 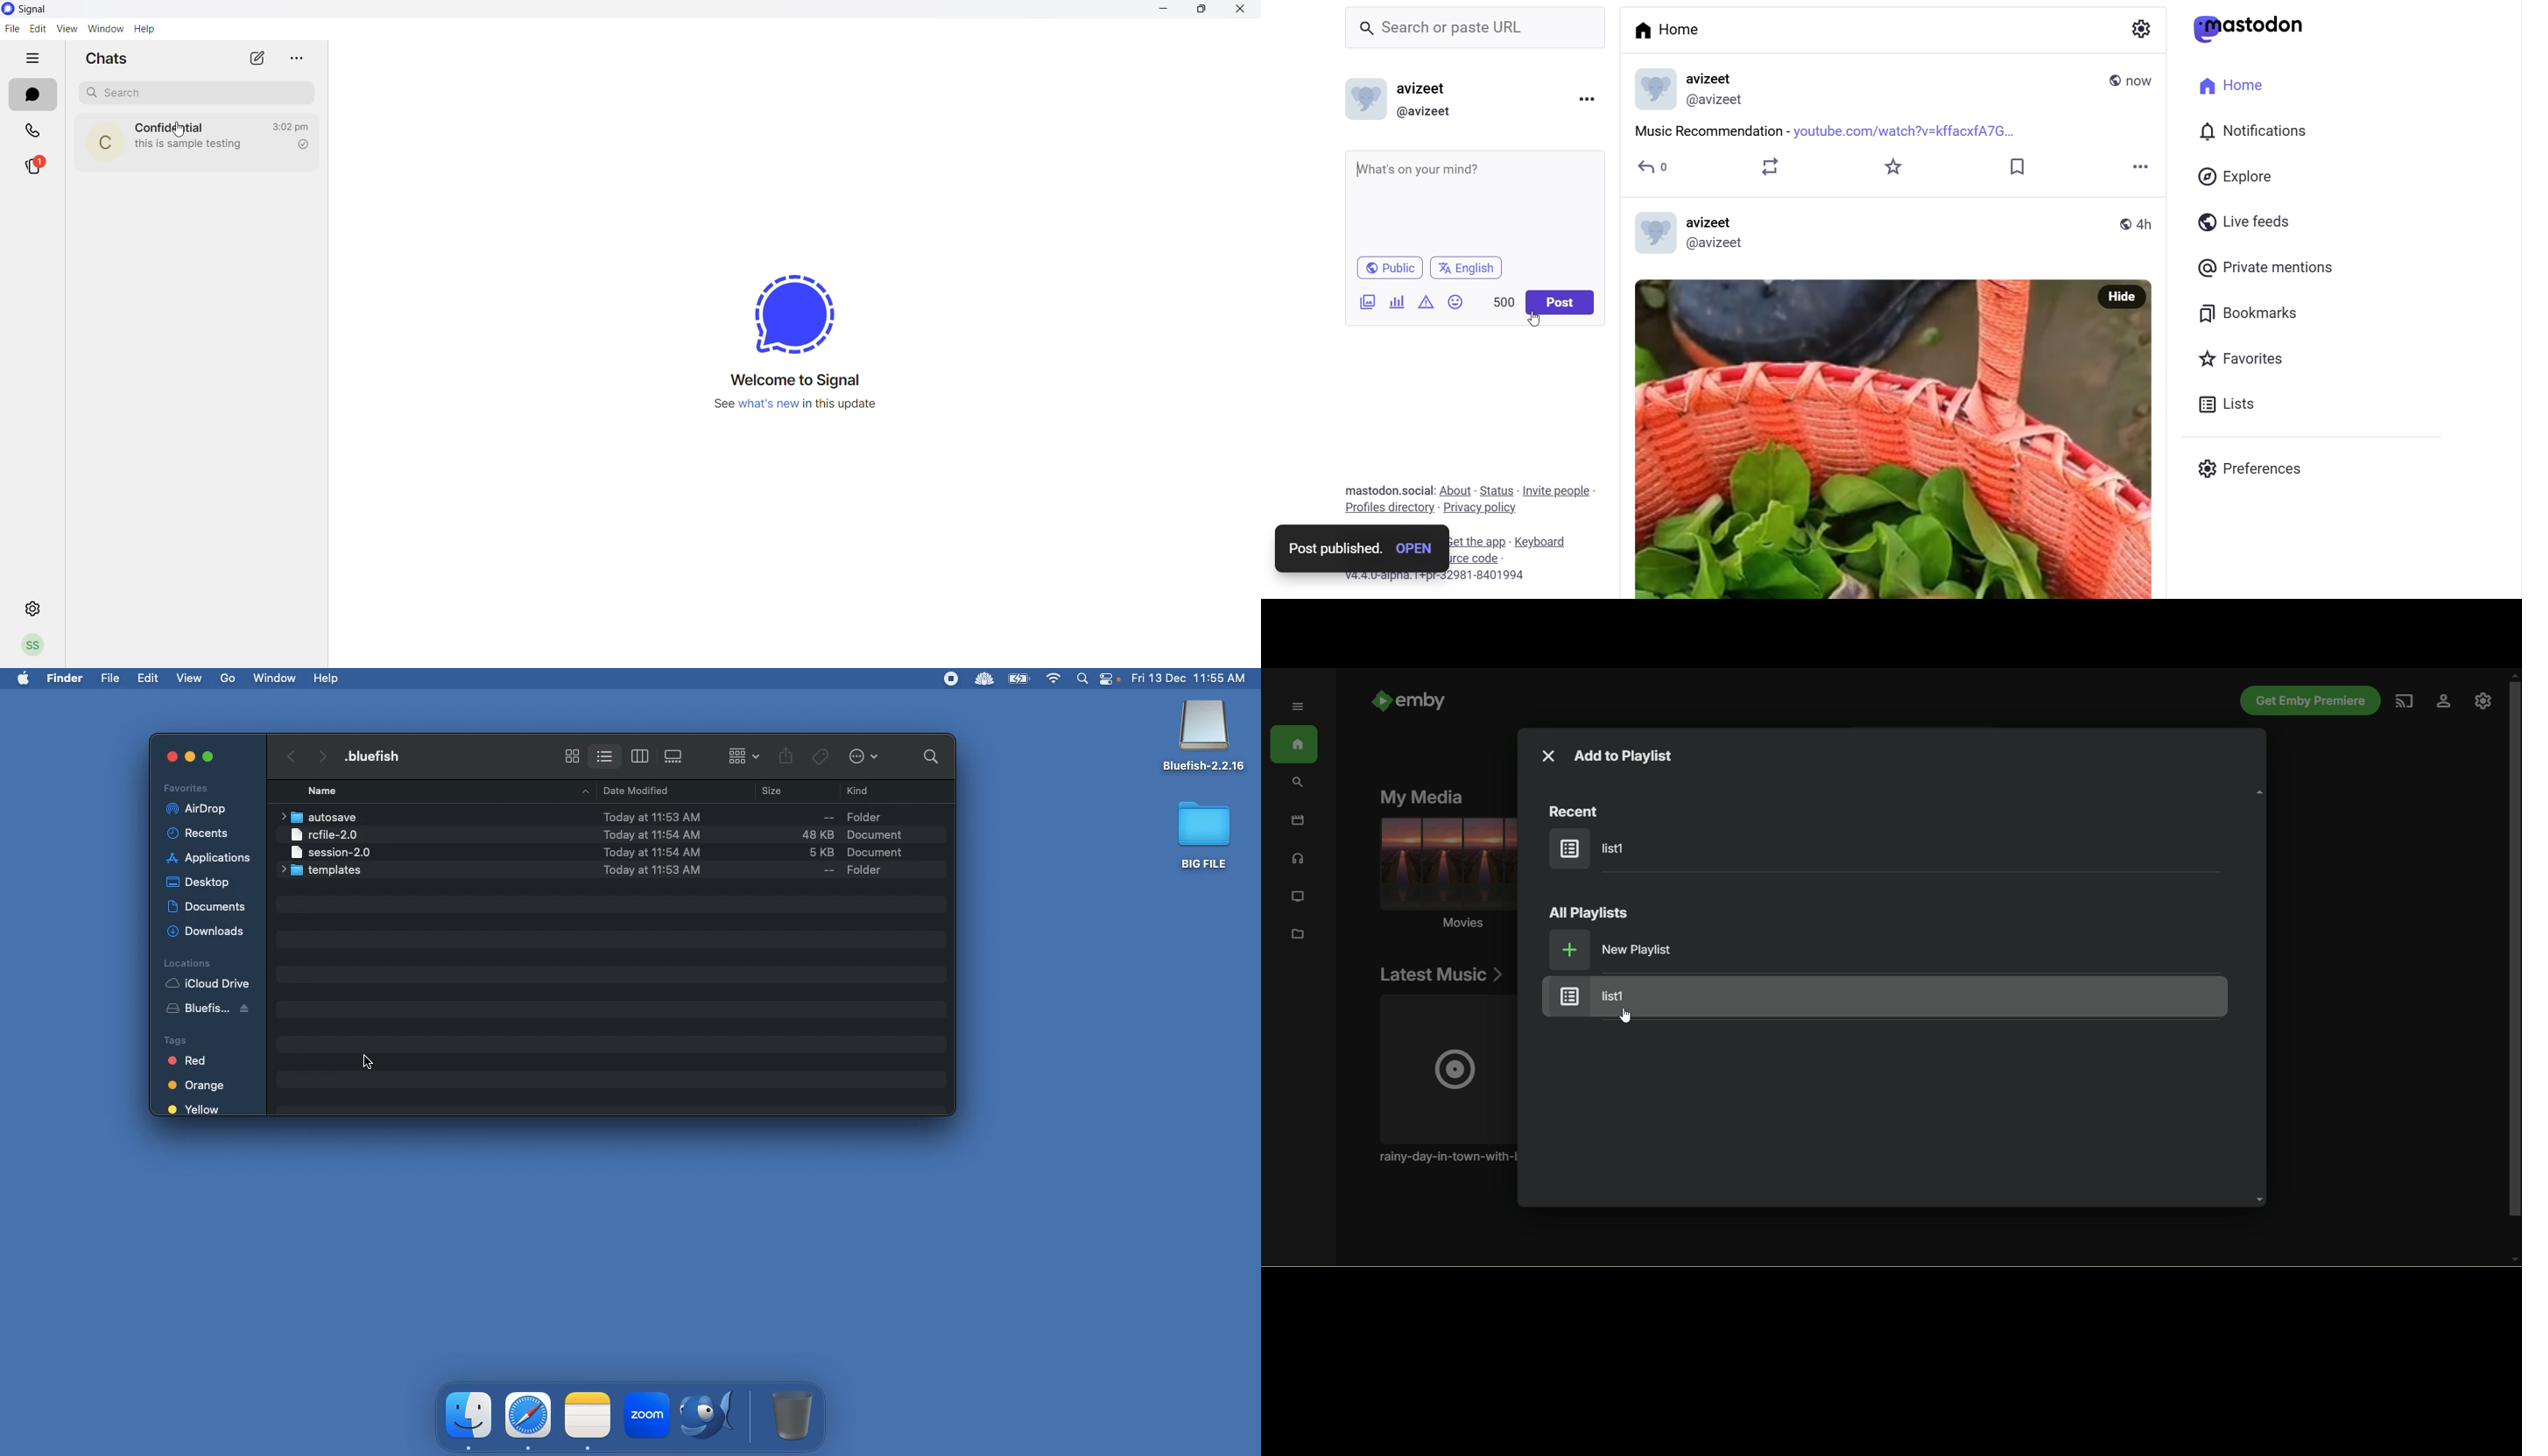 I want to click on application name and logo, so click(x=33, y=10).